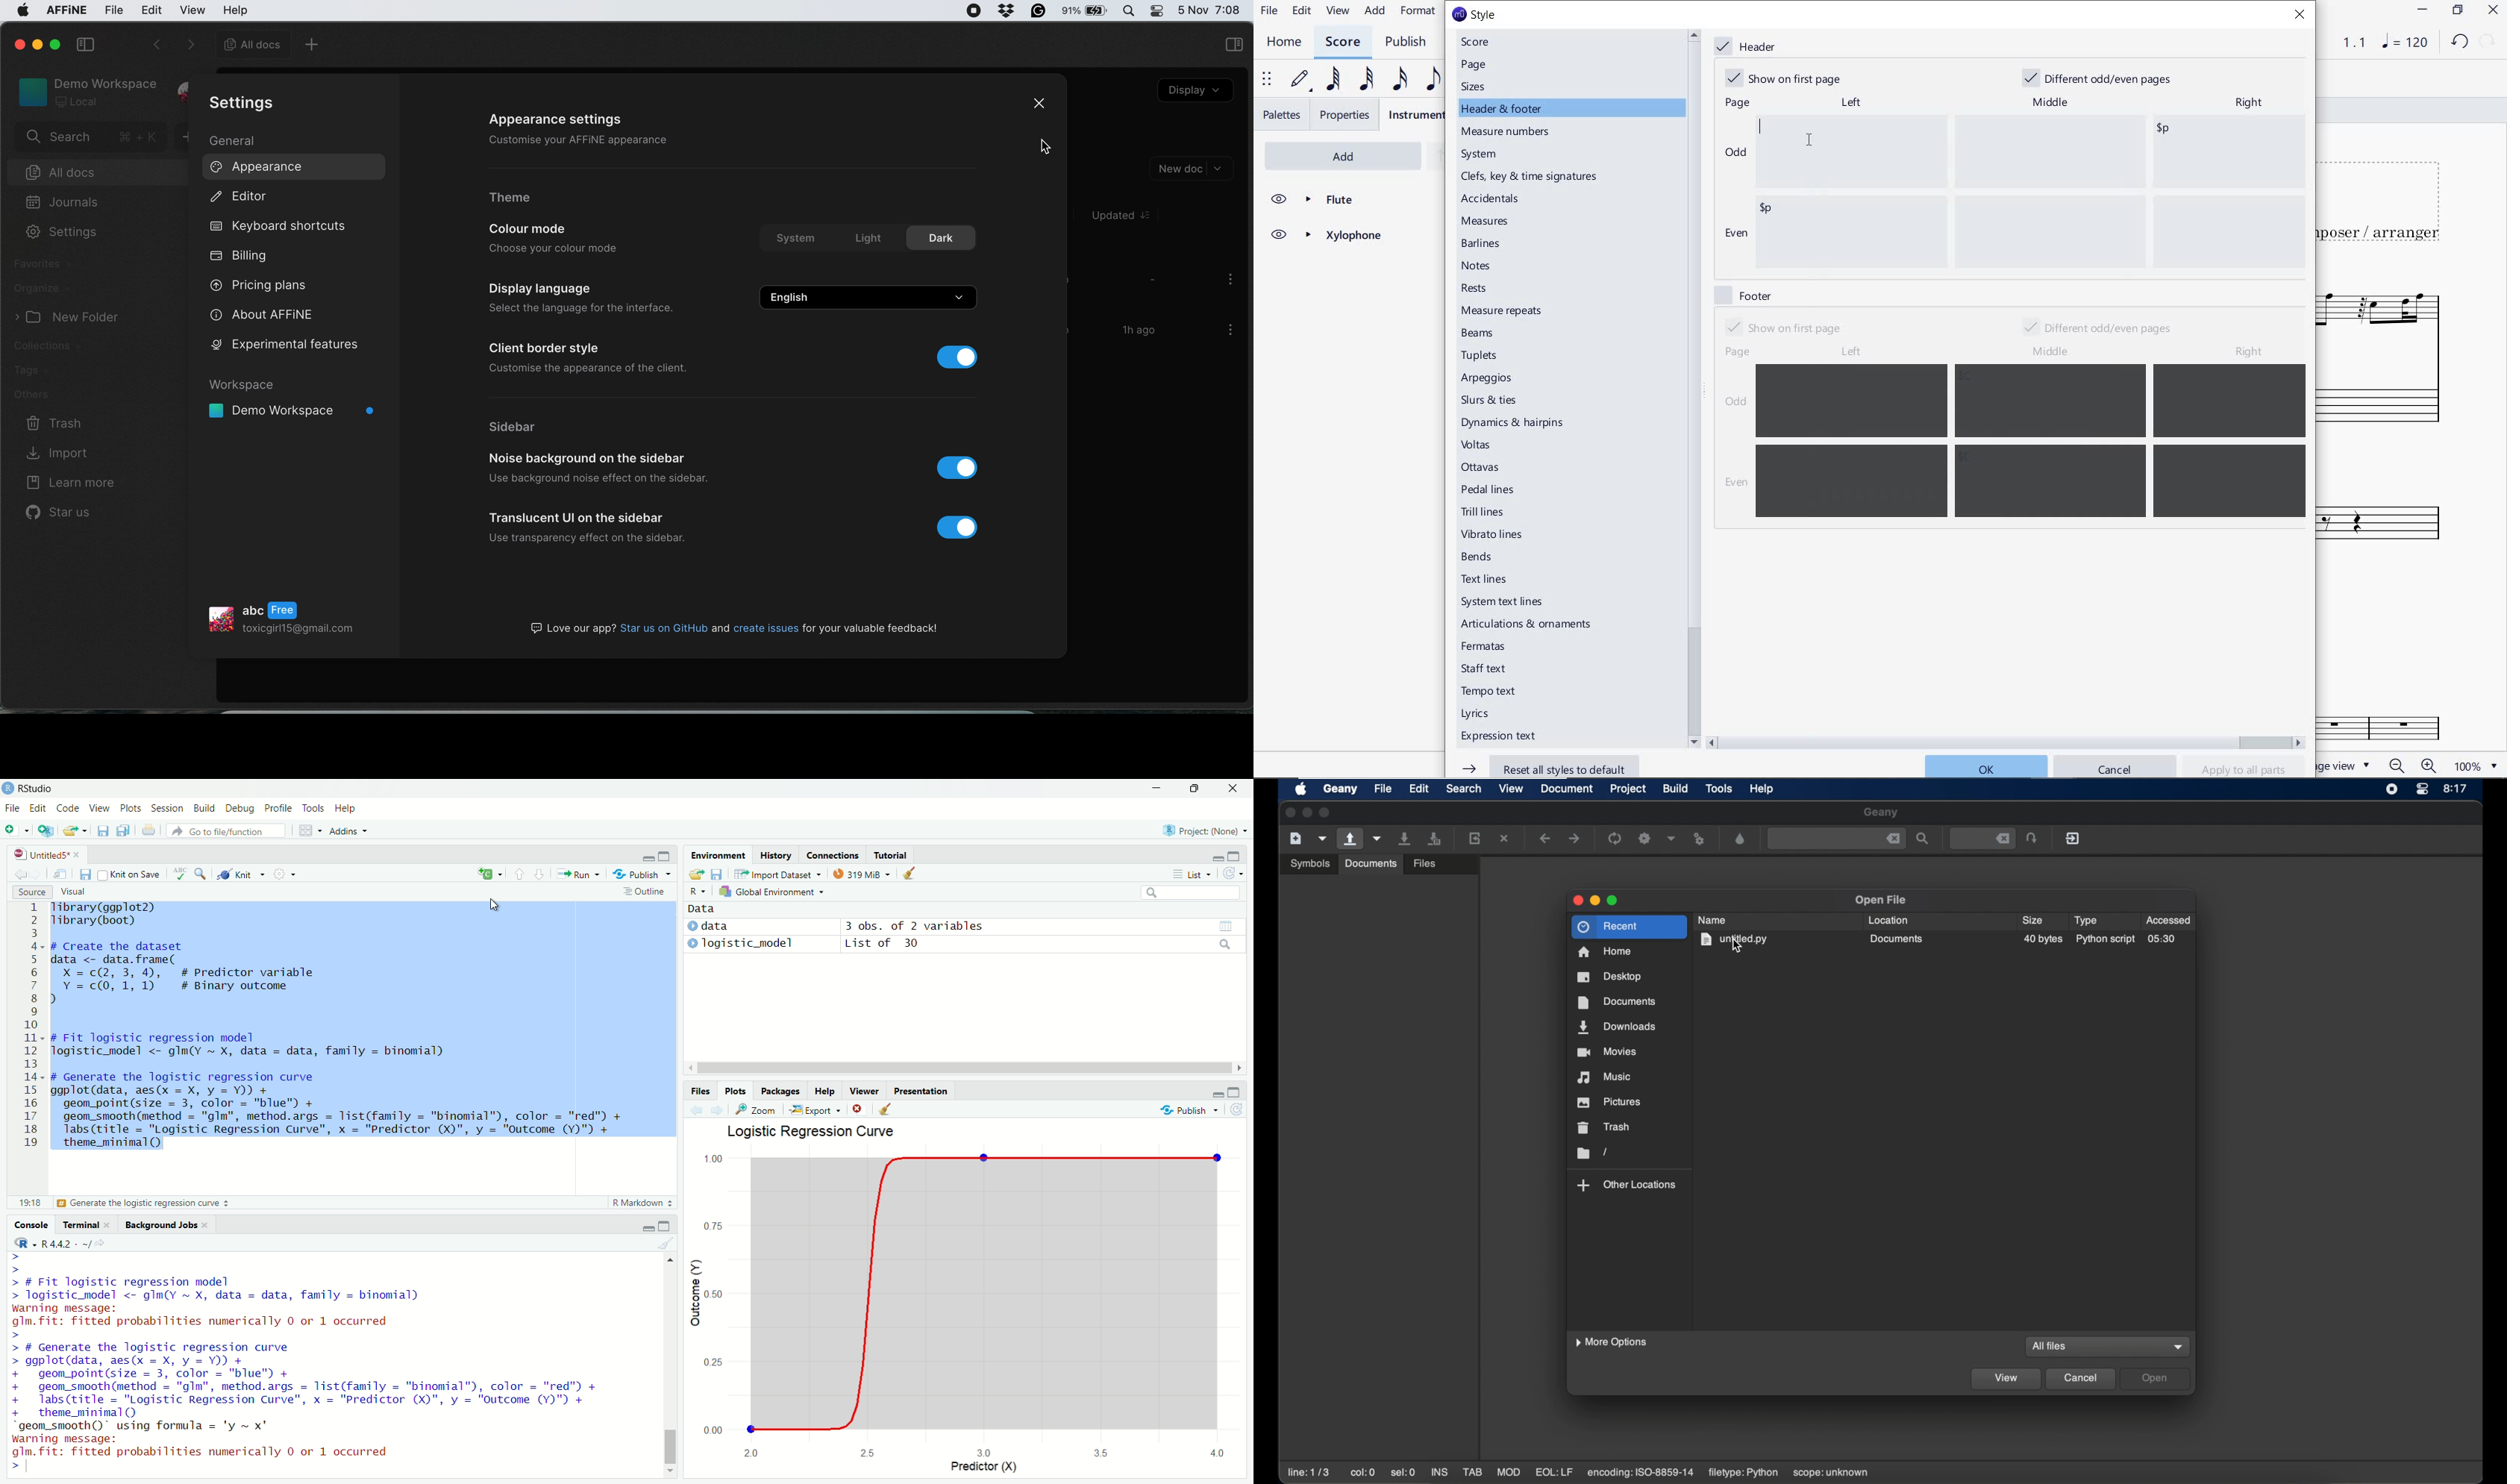 The width and height of the screenshot is (2520, 1484). I want to click on change email, so click(933, 327).